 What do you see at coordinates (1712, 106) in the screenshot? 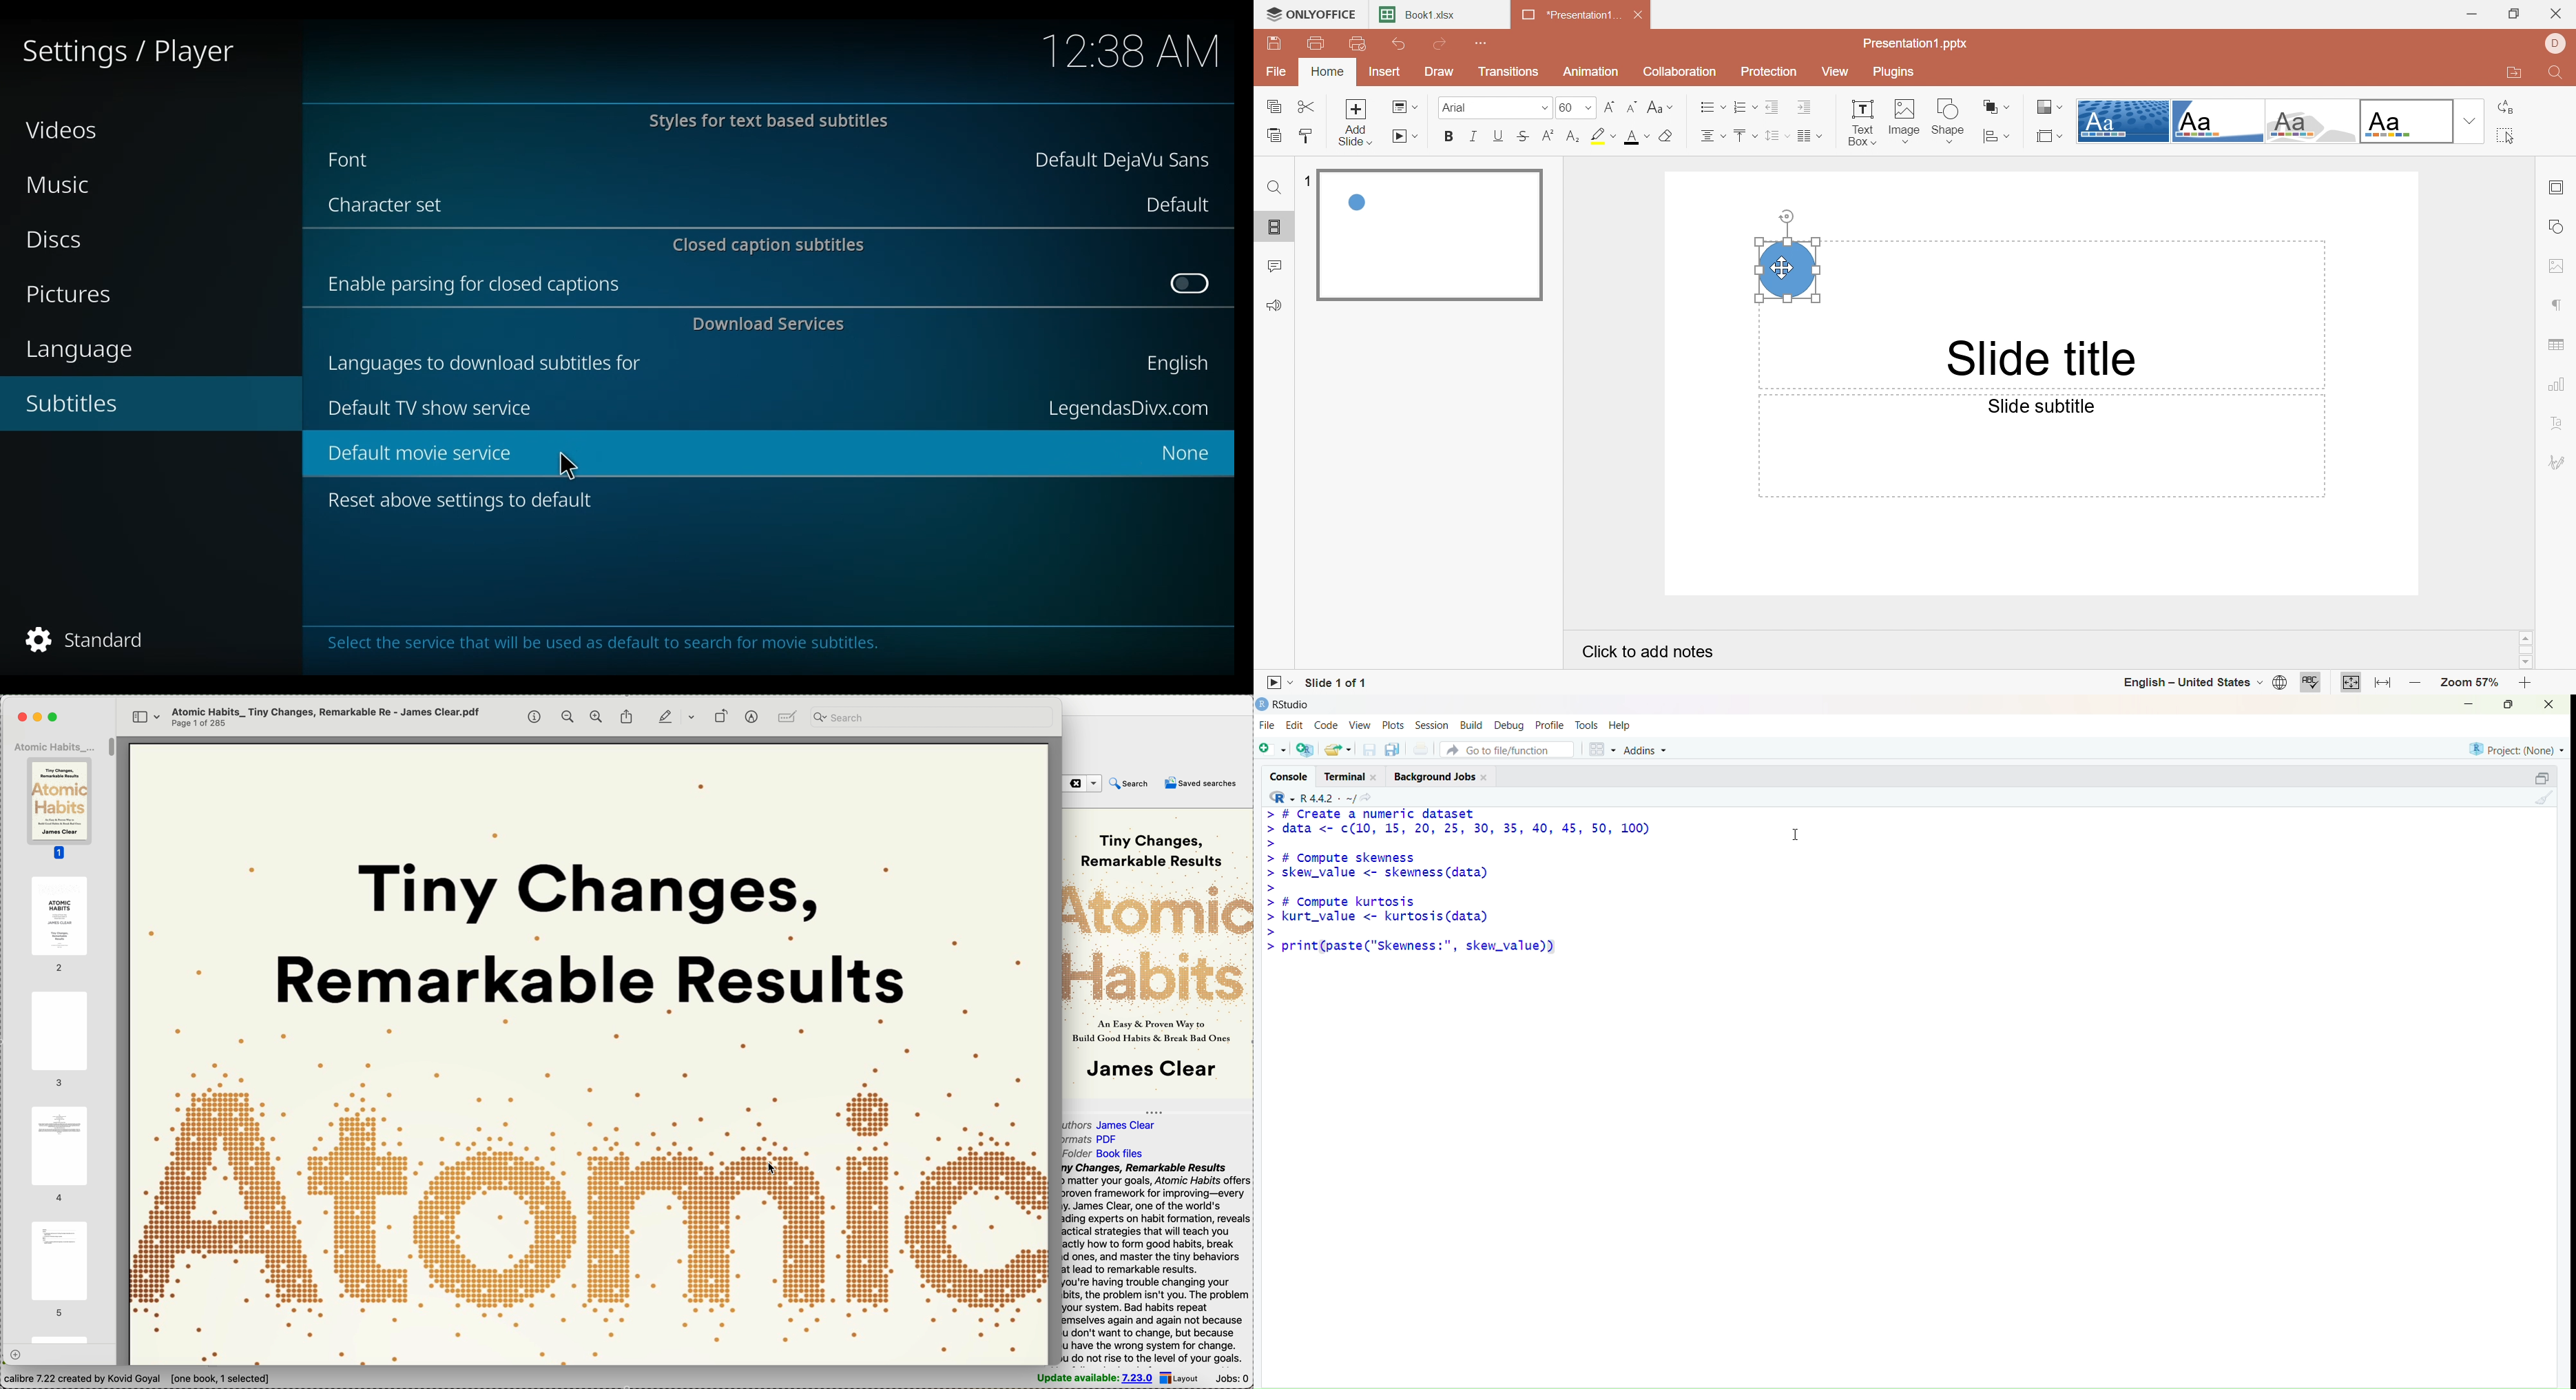
I see `Horizontal align` at bounding box center [1712, 106].